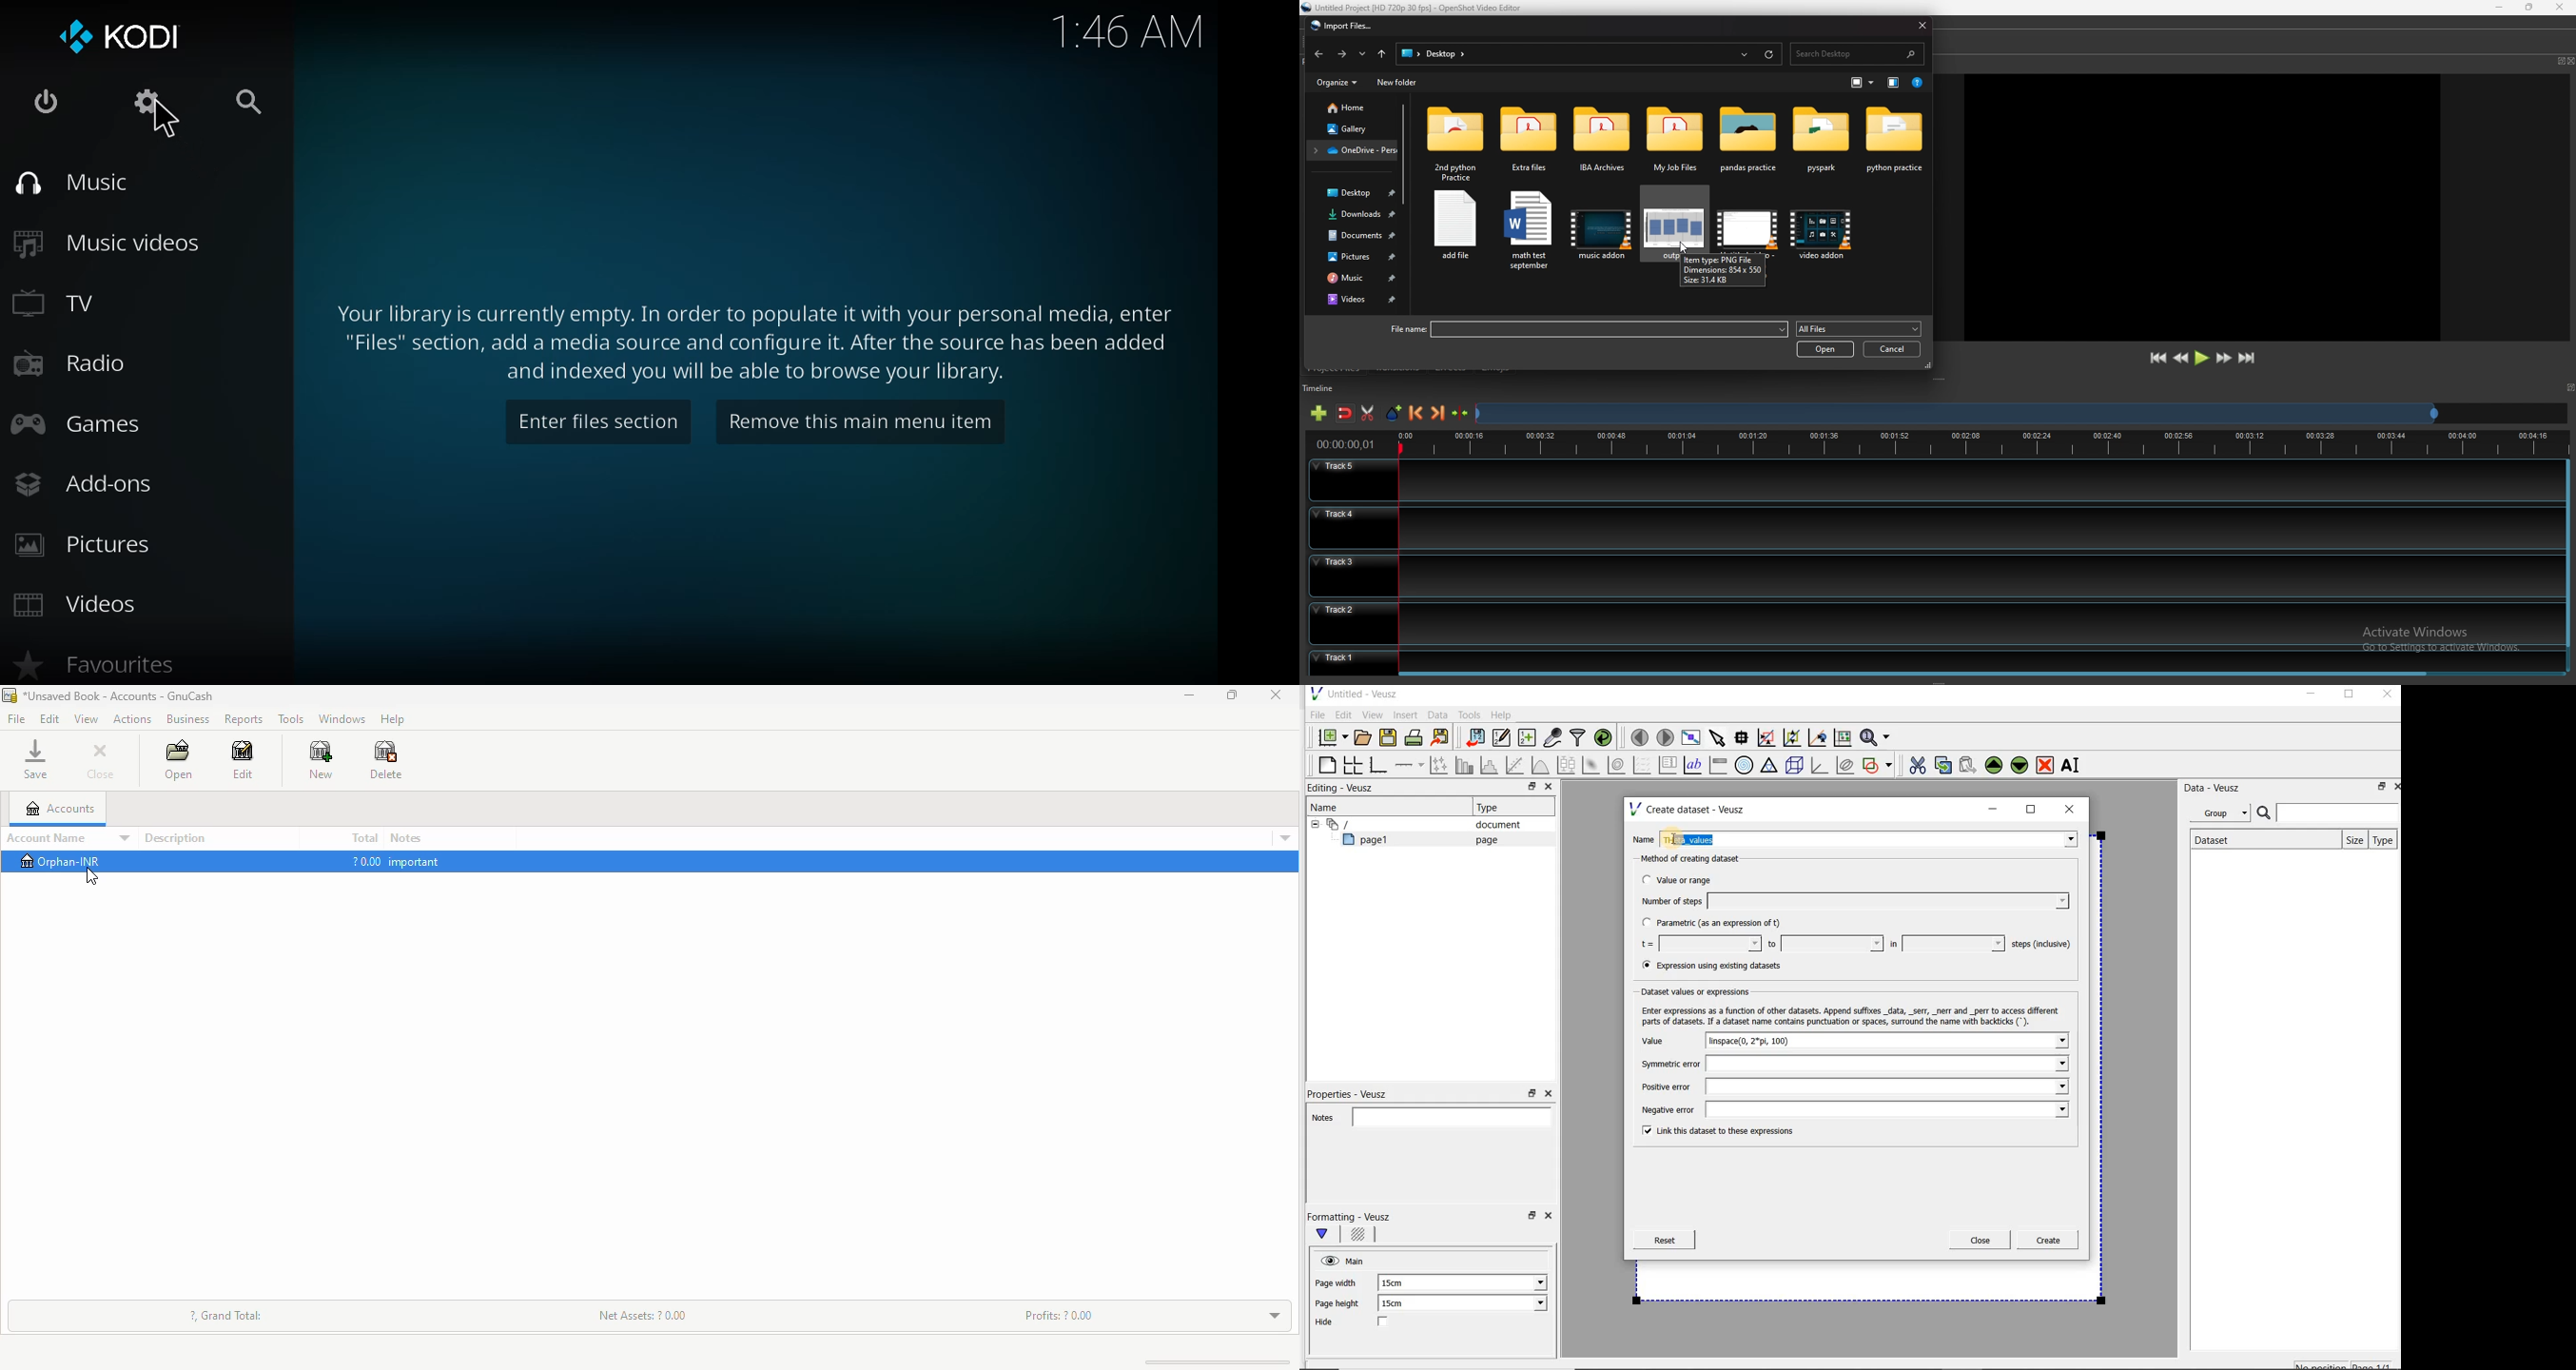  What do you see at coordinates (1328, 1235) in the screenshot?
I see `Main formatting` at bounding box center [1328, 1235].